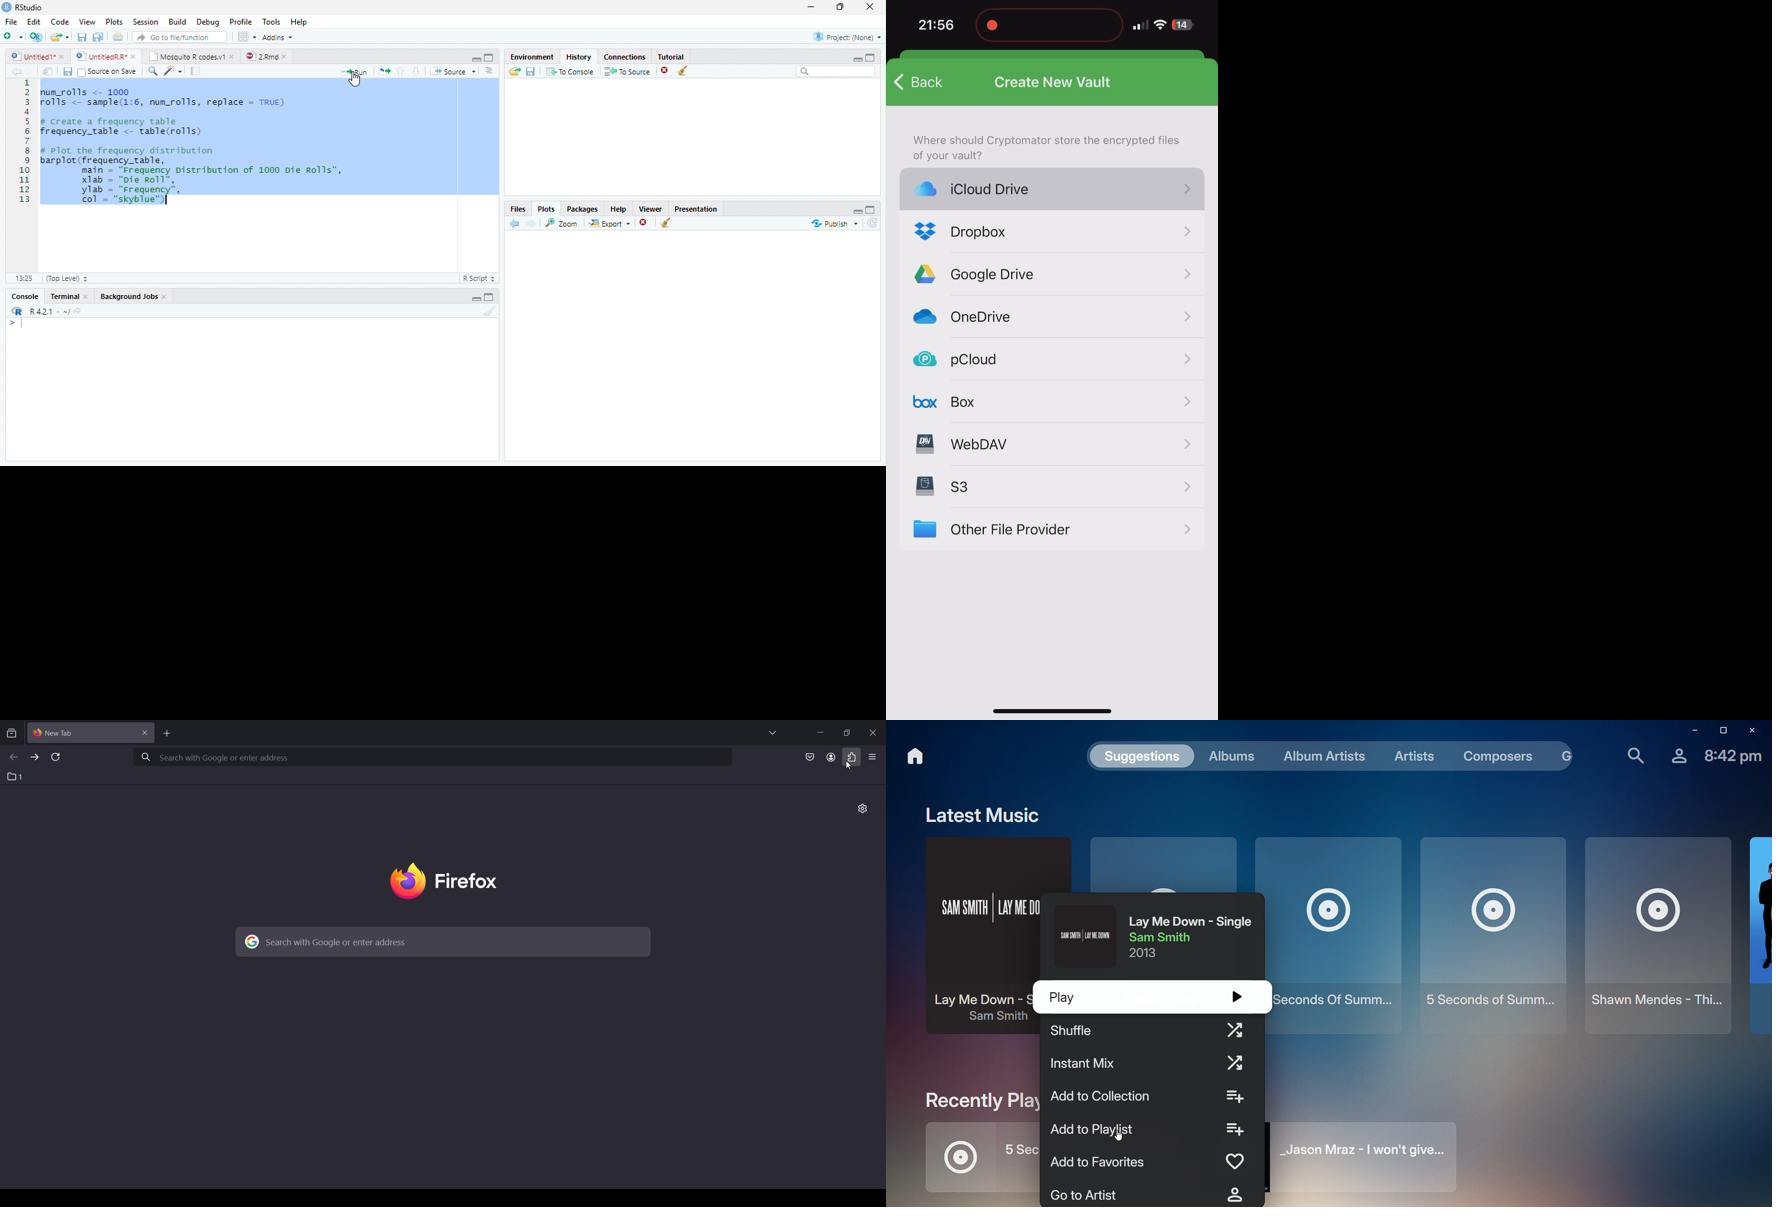 Image resolution: width=1792 pixels, height=1232 pixels. Describe the element at coordinates (665, 223) in the screenshot. I see `Clear` at that location.